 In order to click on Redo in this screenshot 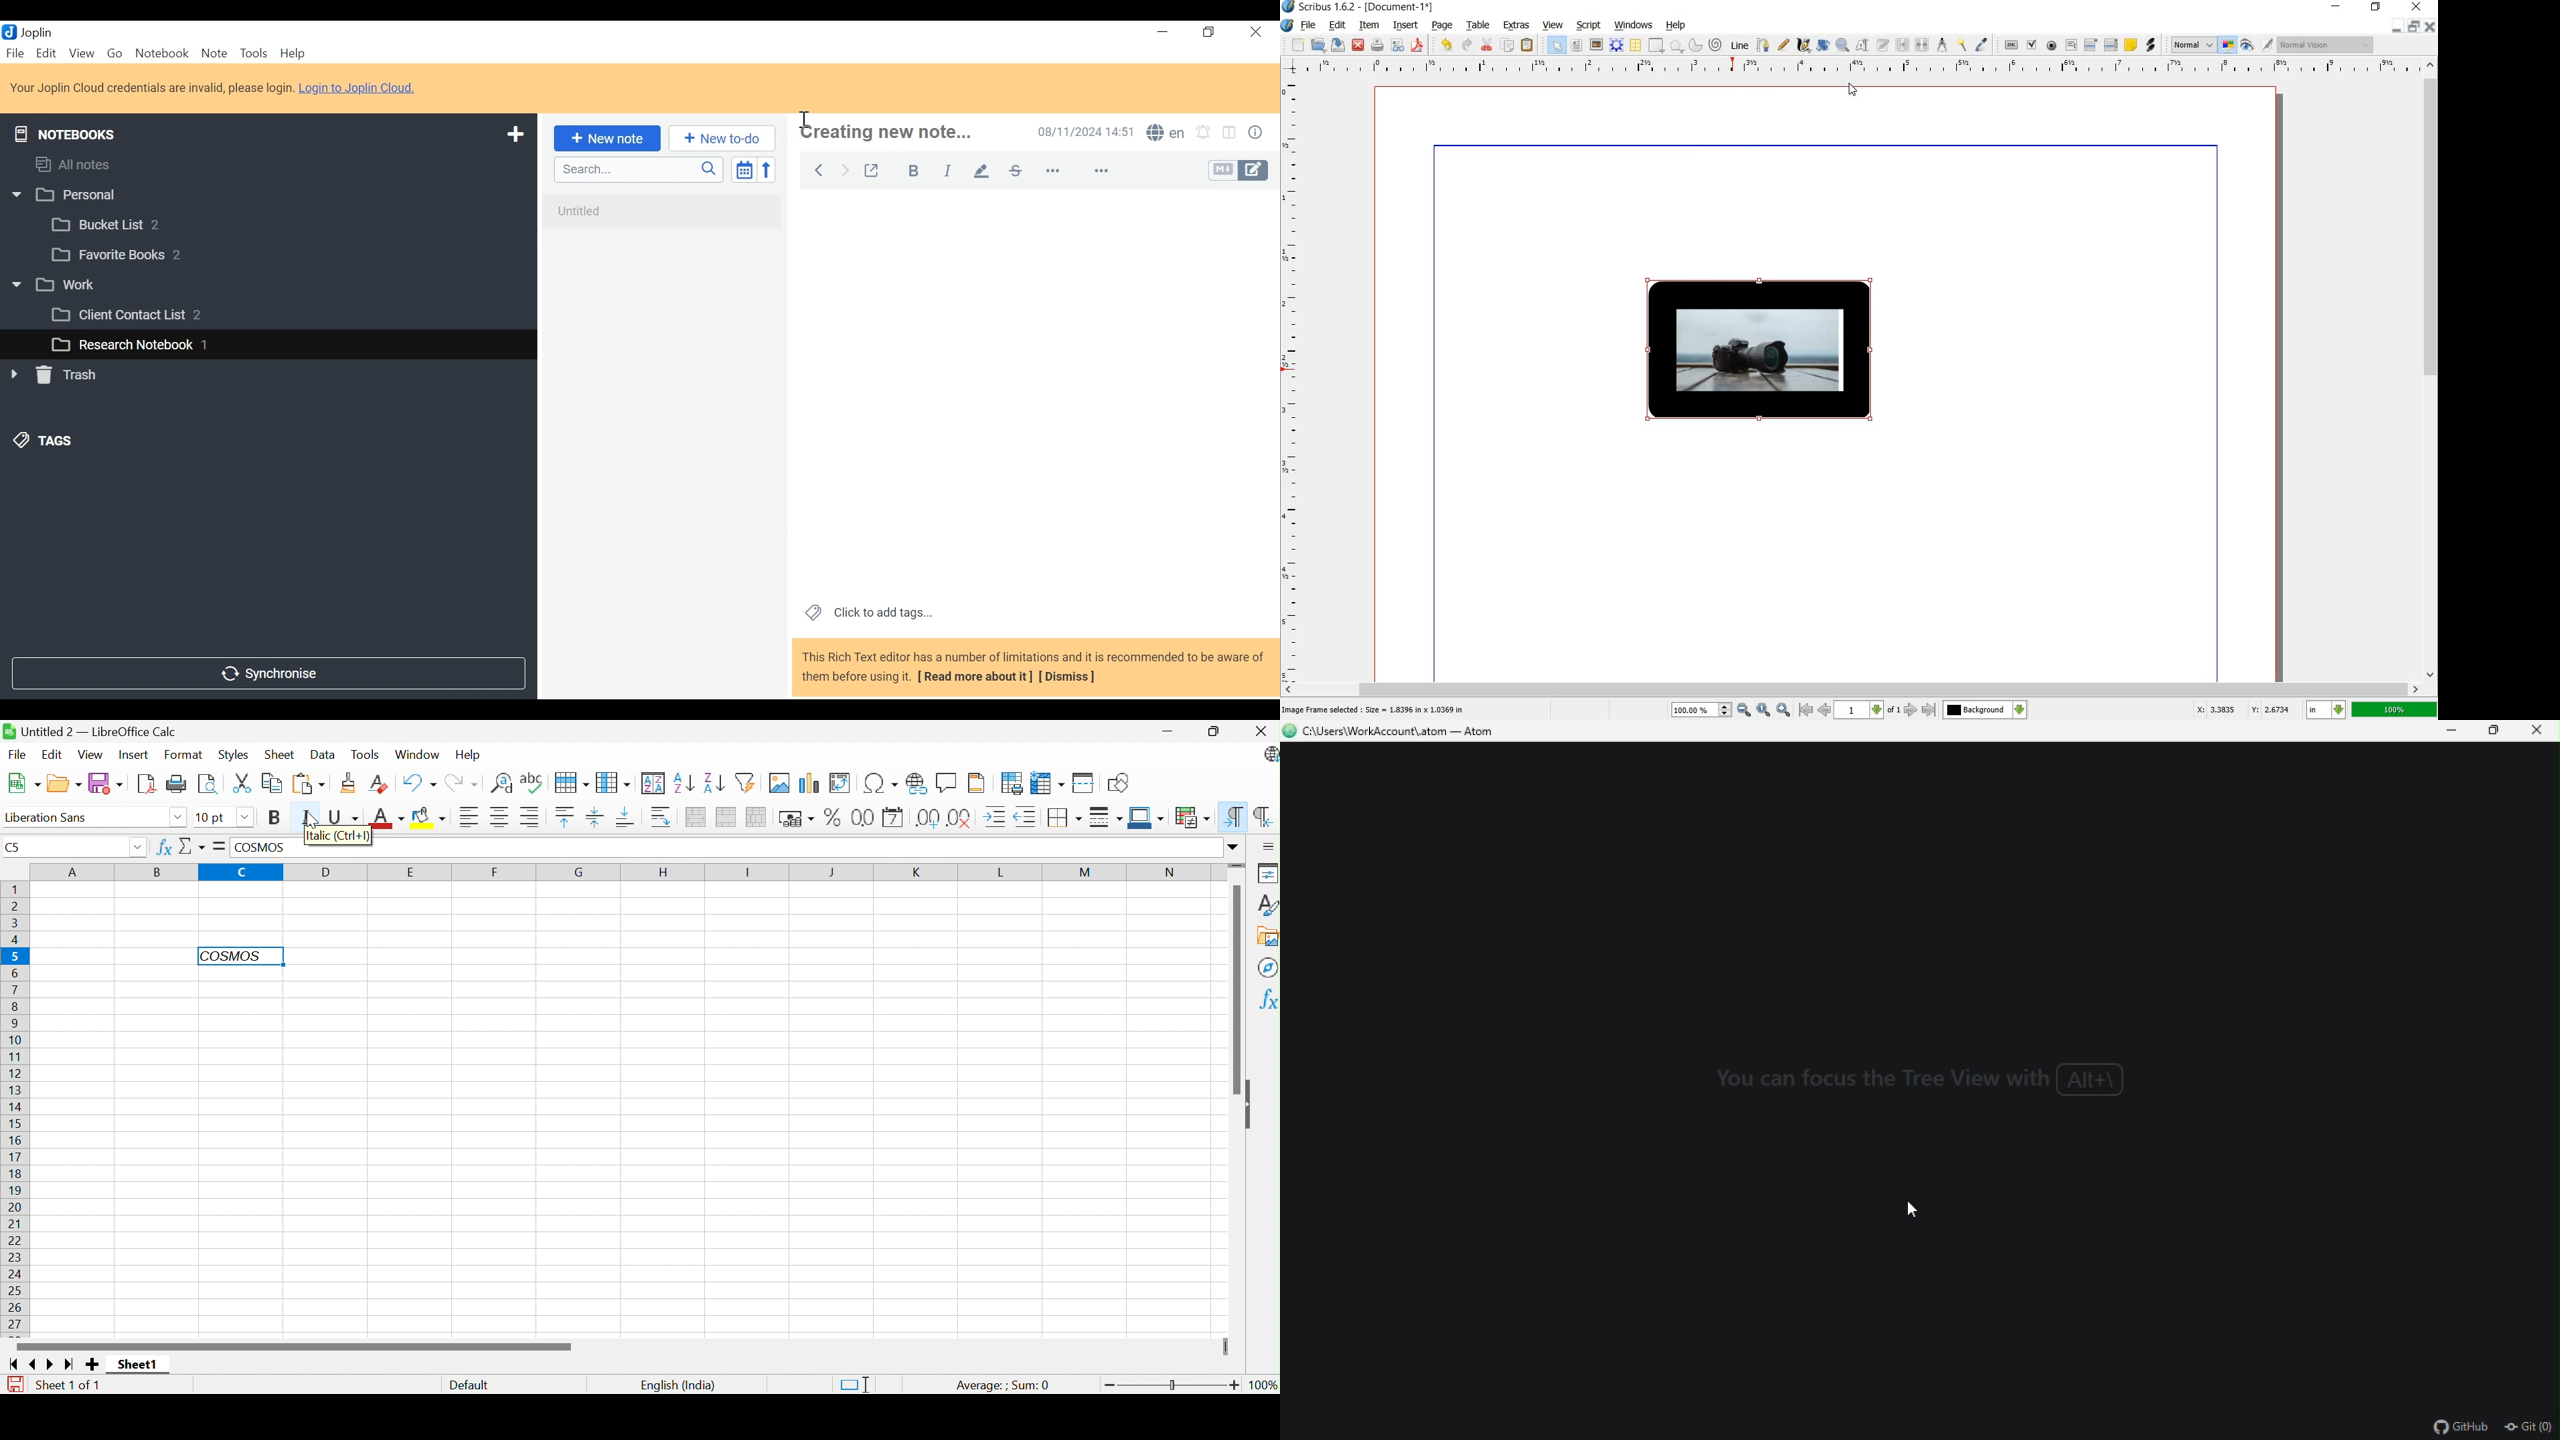, I will do `click(461, 784)`.